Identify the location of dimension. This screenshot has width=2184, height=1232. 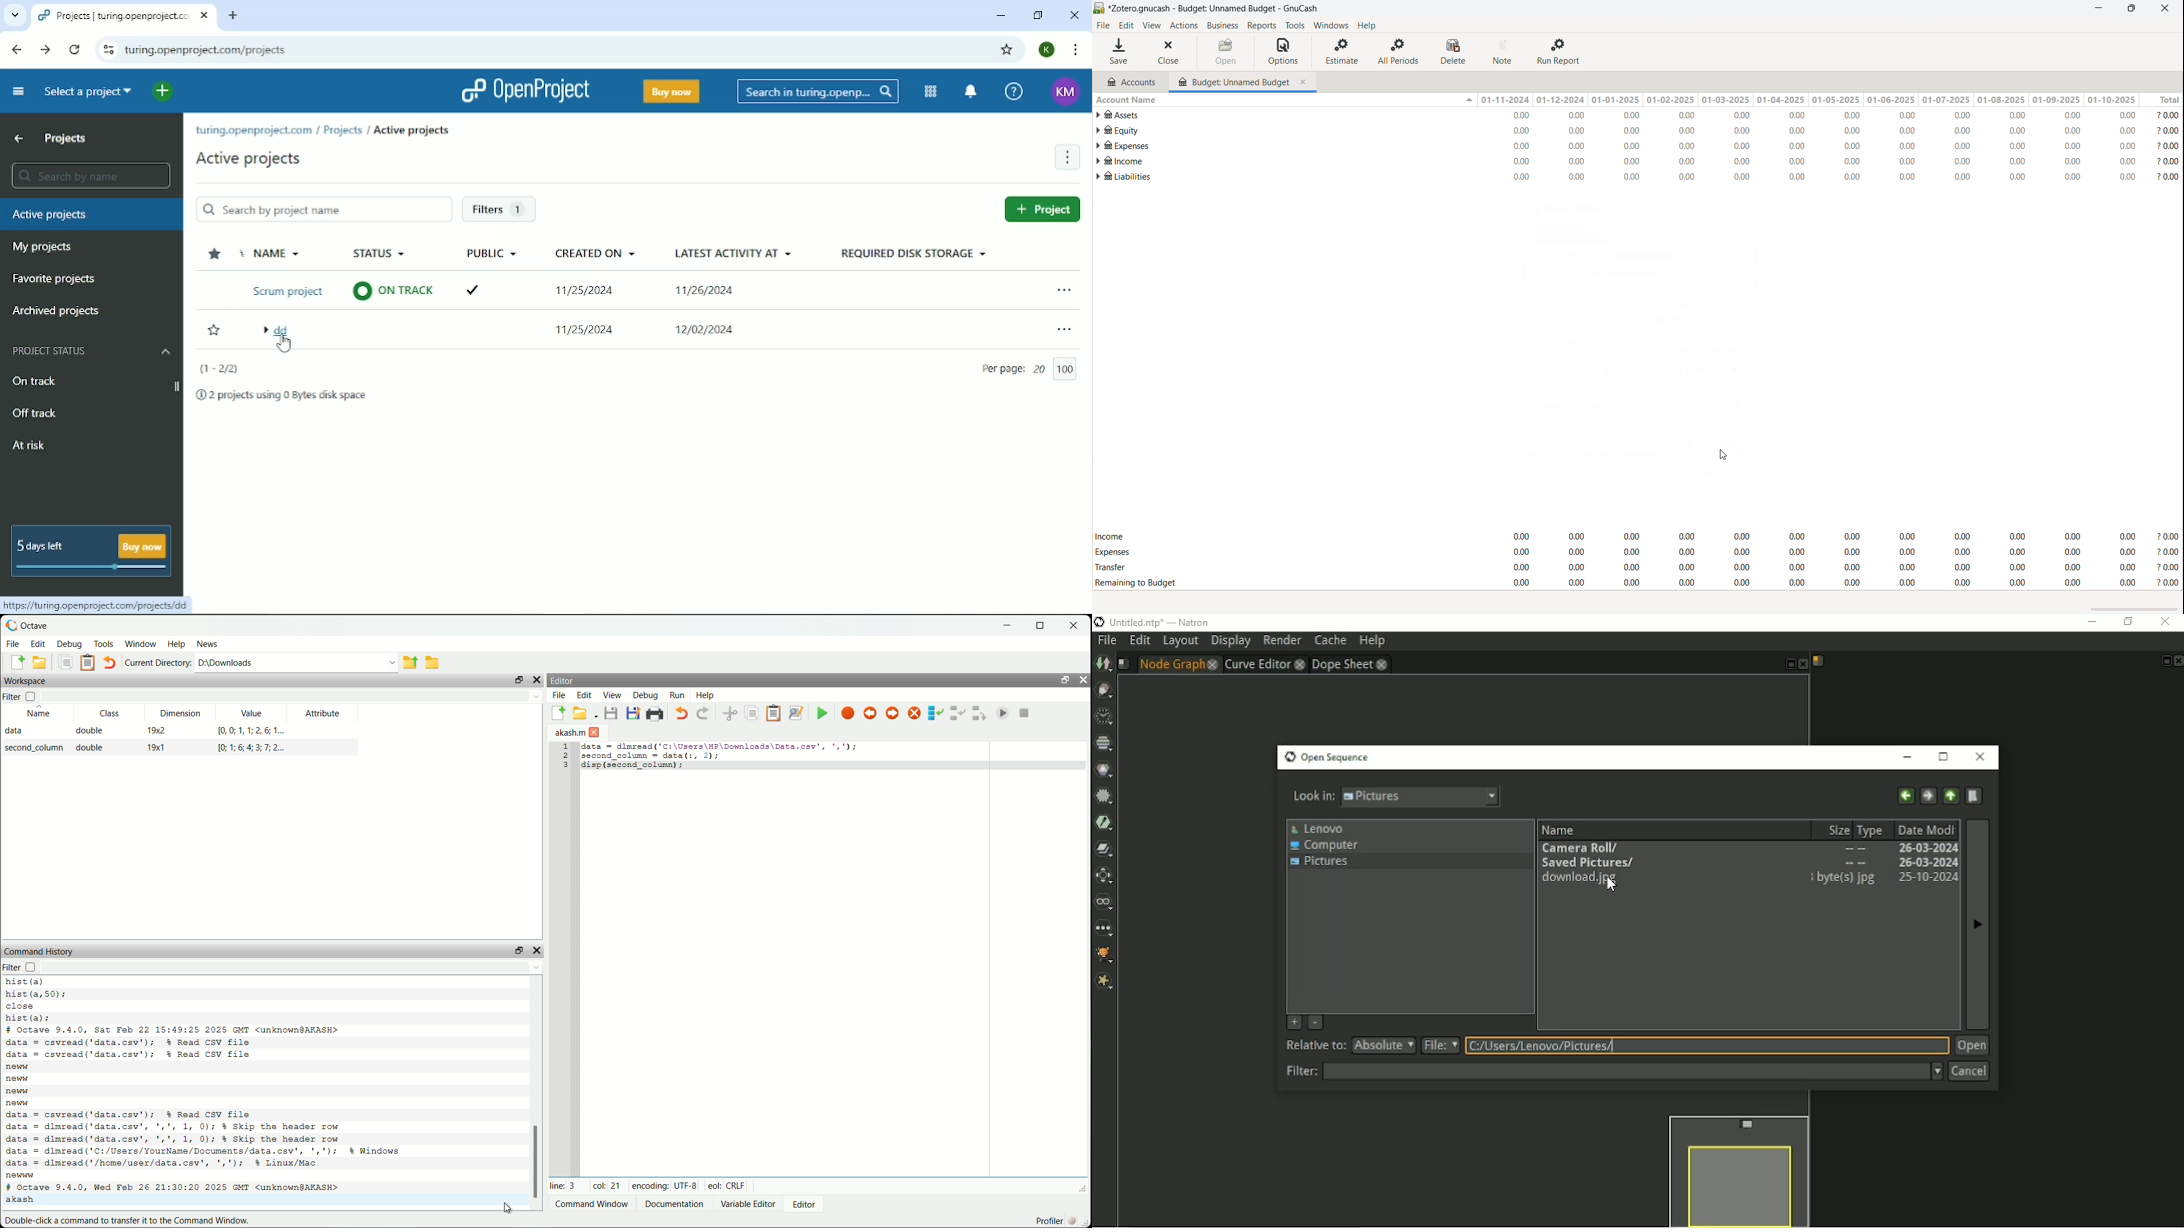
(177, 713).